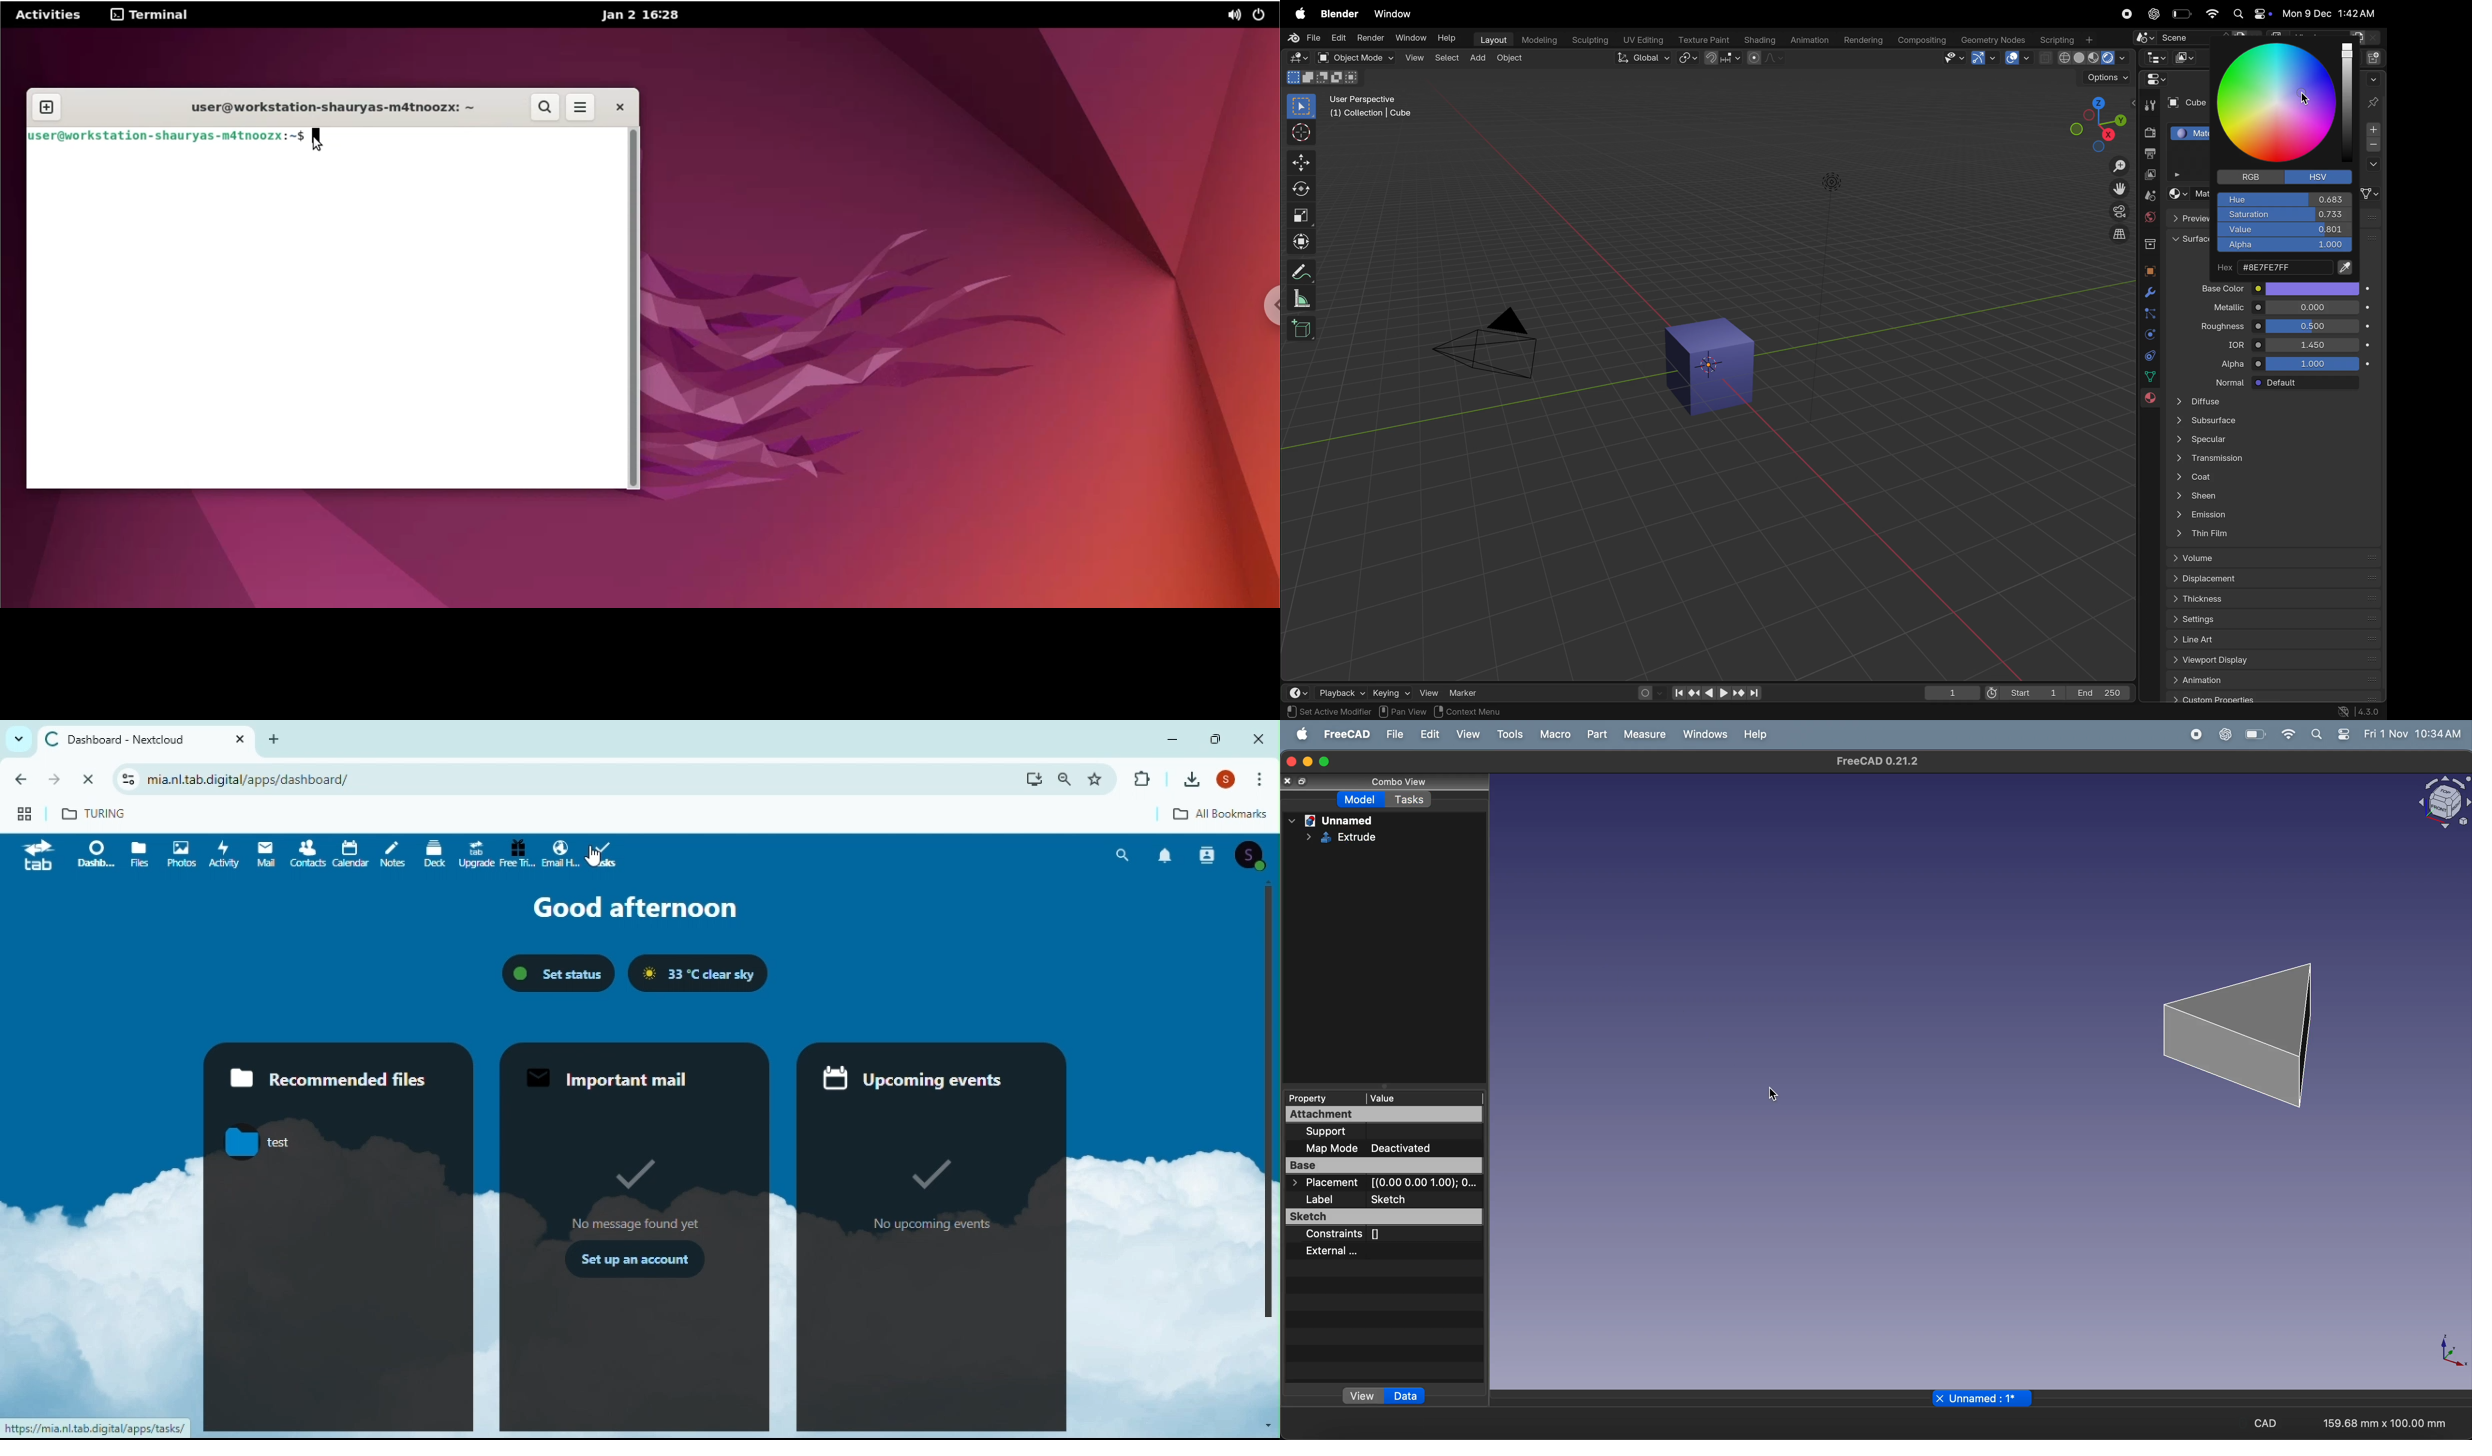  Describe the element at coordinates (267, 1142) in the screenshot. I see `test` at that location.